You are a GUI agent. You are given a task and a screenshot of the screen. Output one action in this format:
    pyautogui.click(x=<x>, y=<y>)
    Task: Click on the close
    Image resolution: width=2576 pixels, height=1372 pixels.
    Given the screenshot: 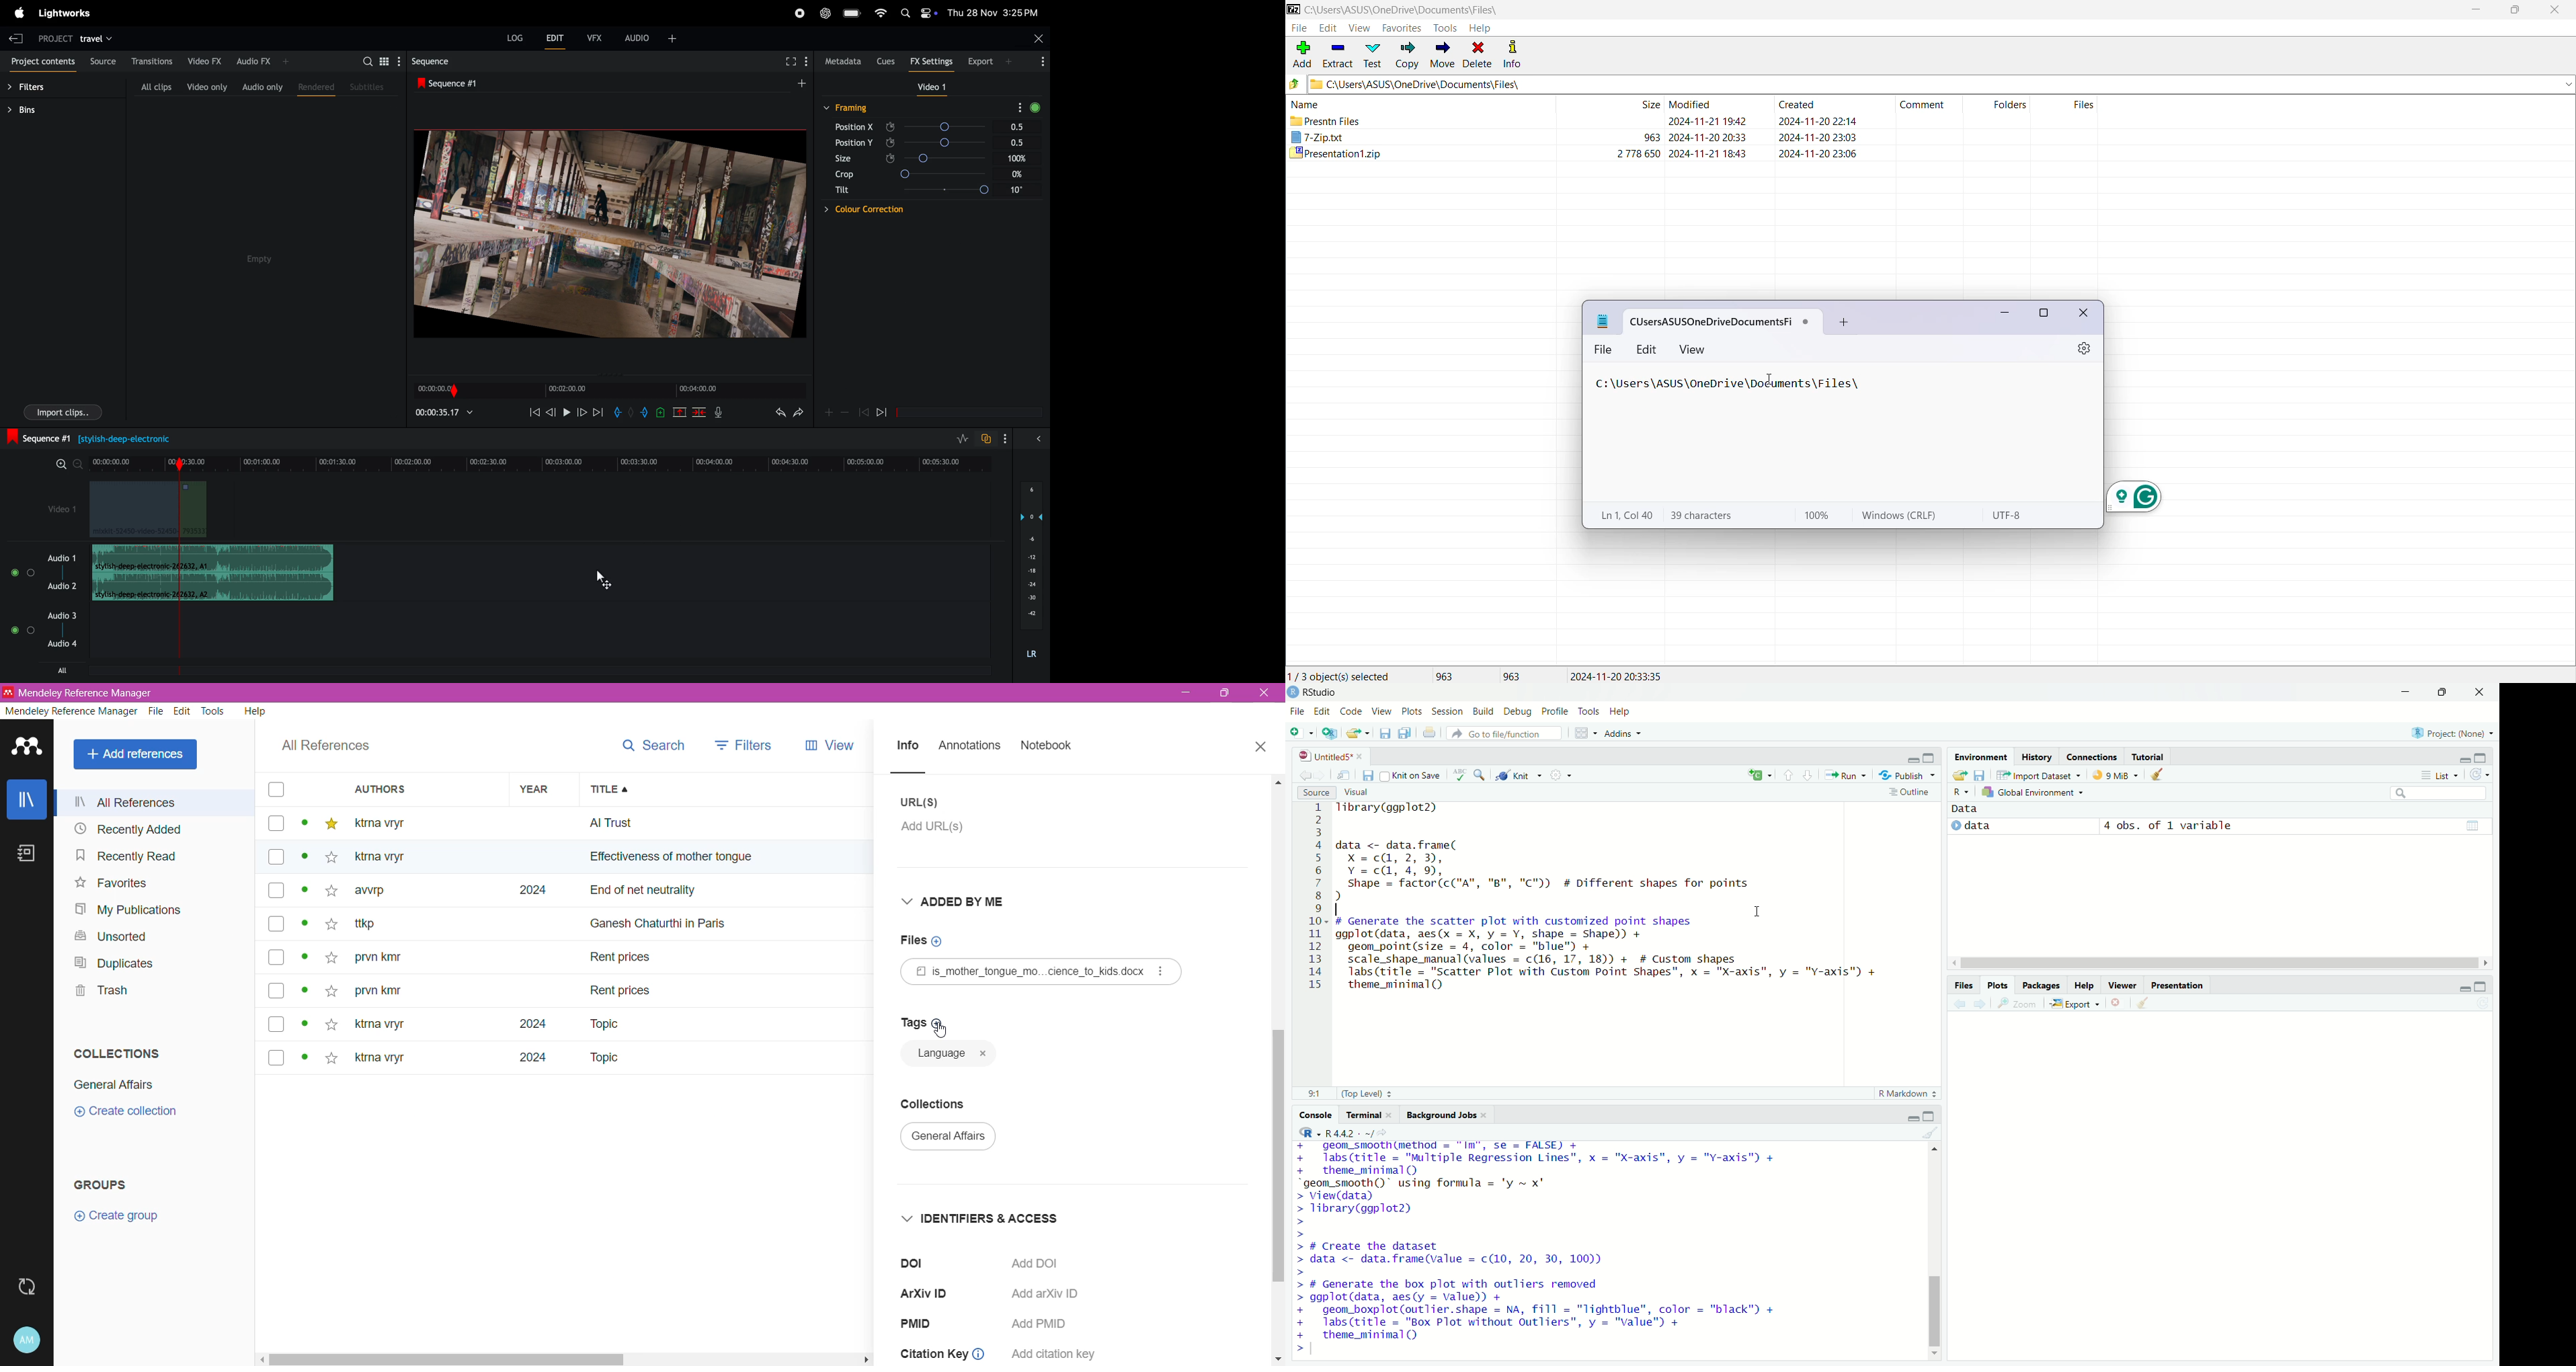 What is the action you would take?
    pyautogui.click(x=1483, y=1116)
    